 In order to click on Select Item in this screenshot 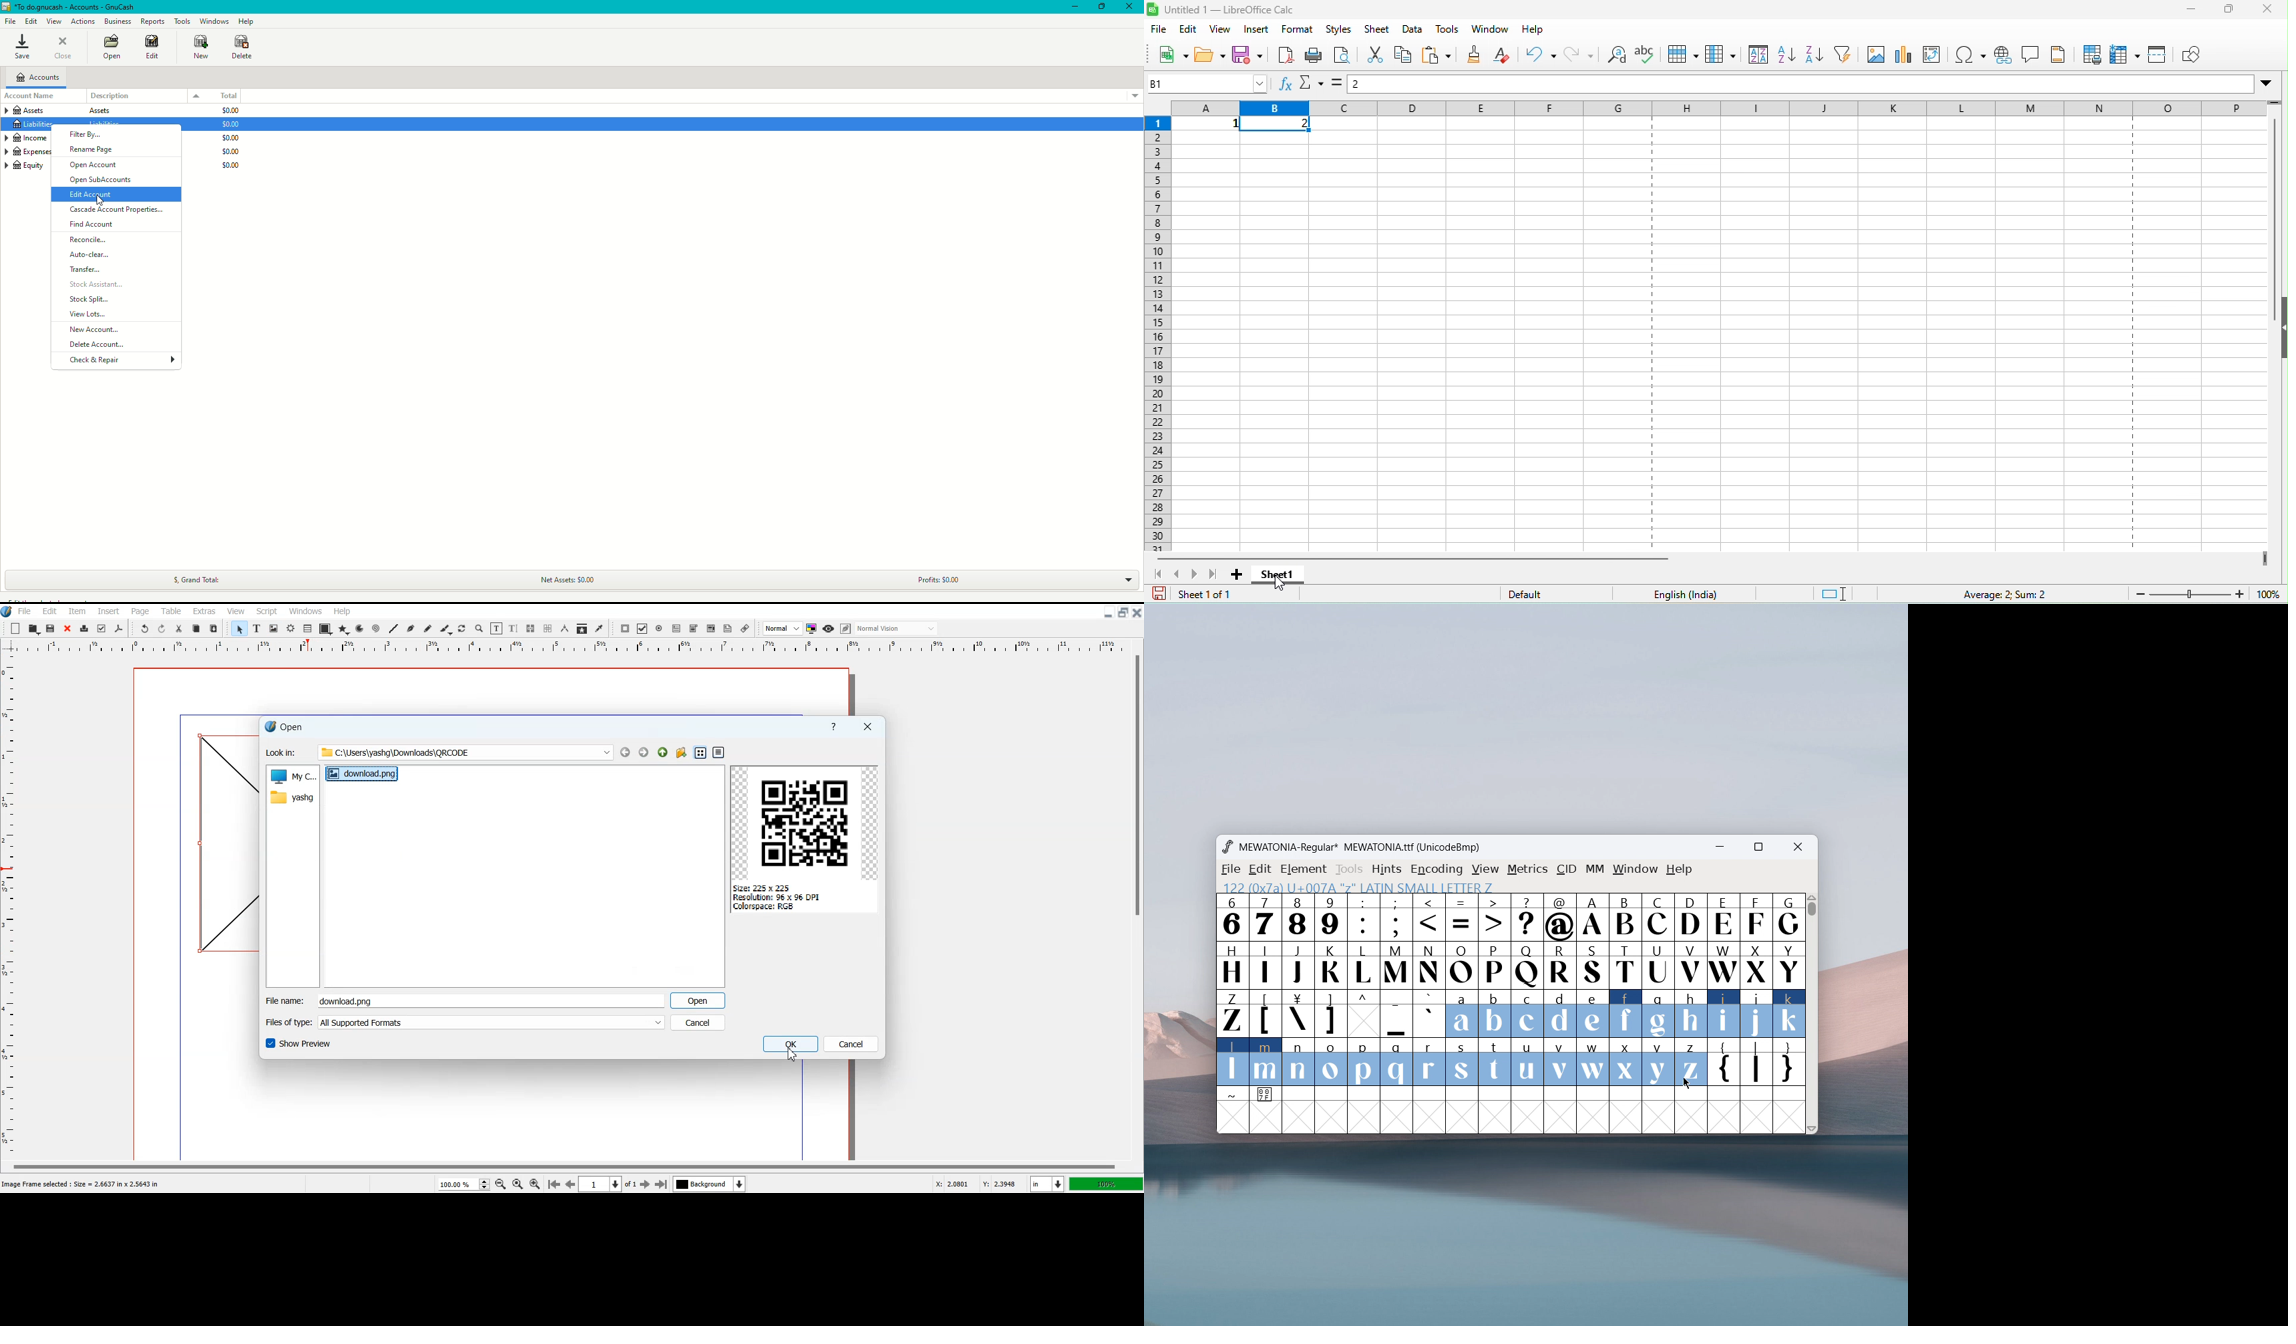, I will do `click(239, 629)`.